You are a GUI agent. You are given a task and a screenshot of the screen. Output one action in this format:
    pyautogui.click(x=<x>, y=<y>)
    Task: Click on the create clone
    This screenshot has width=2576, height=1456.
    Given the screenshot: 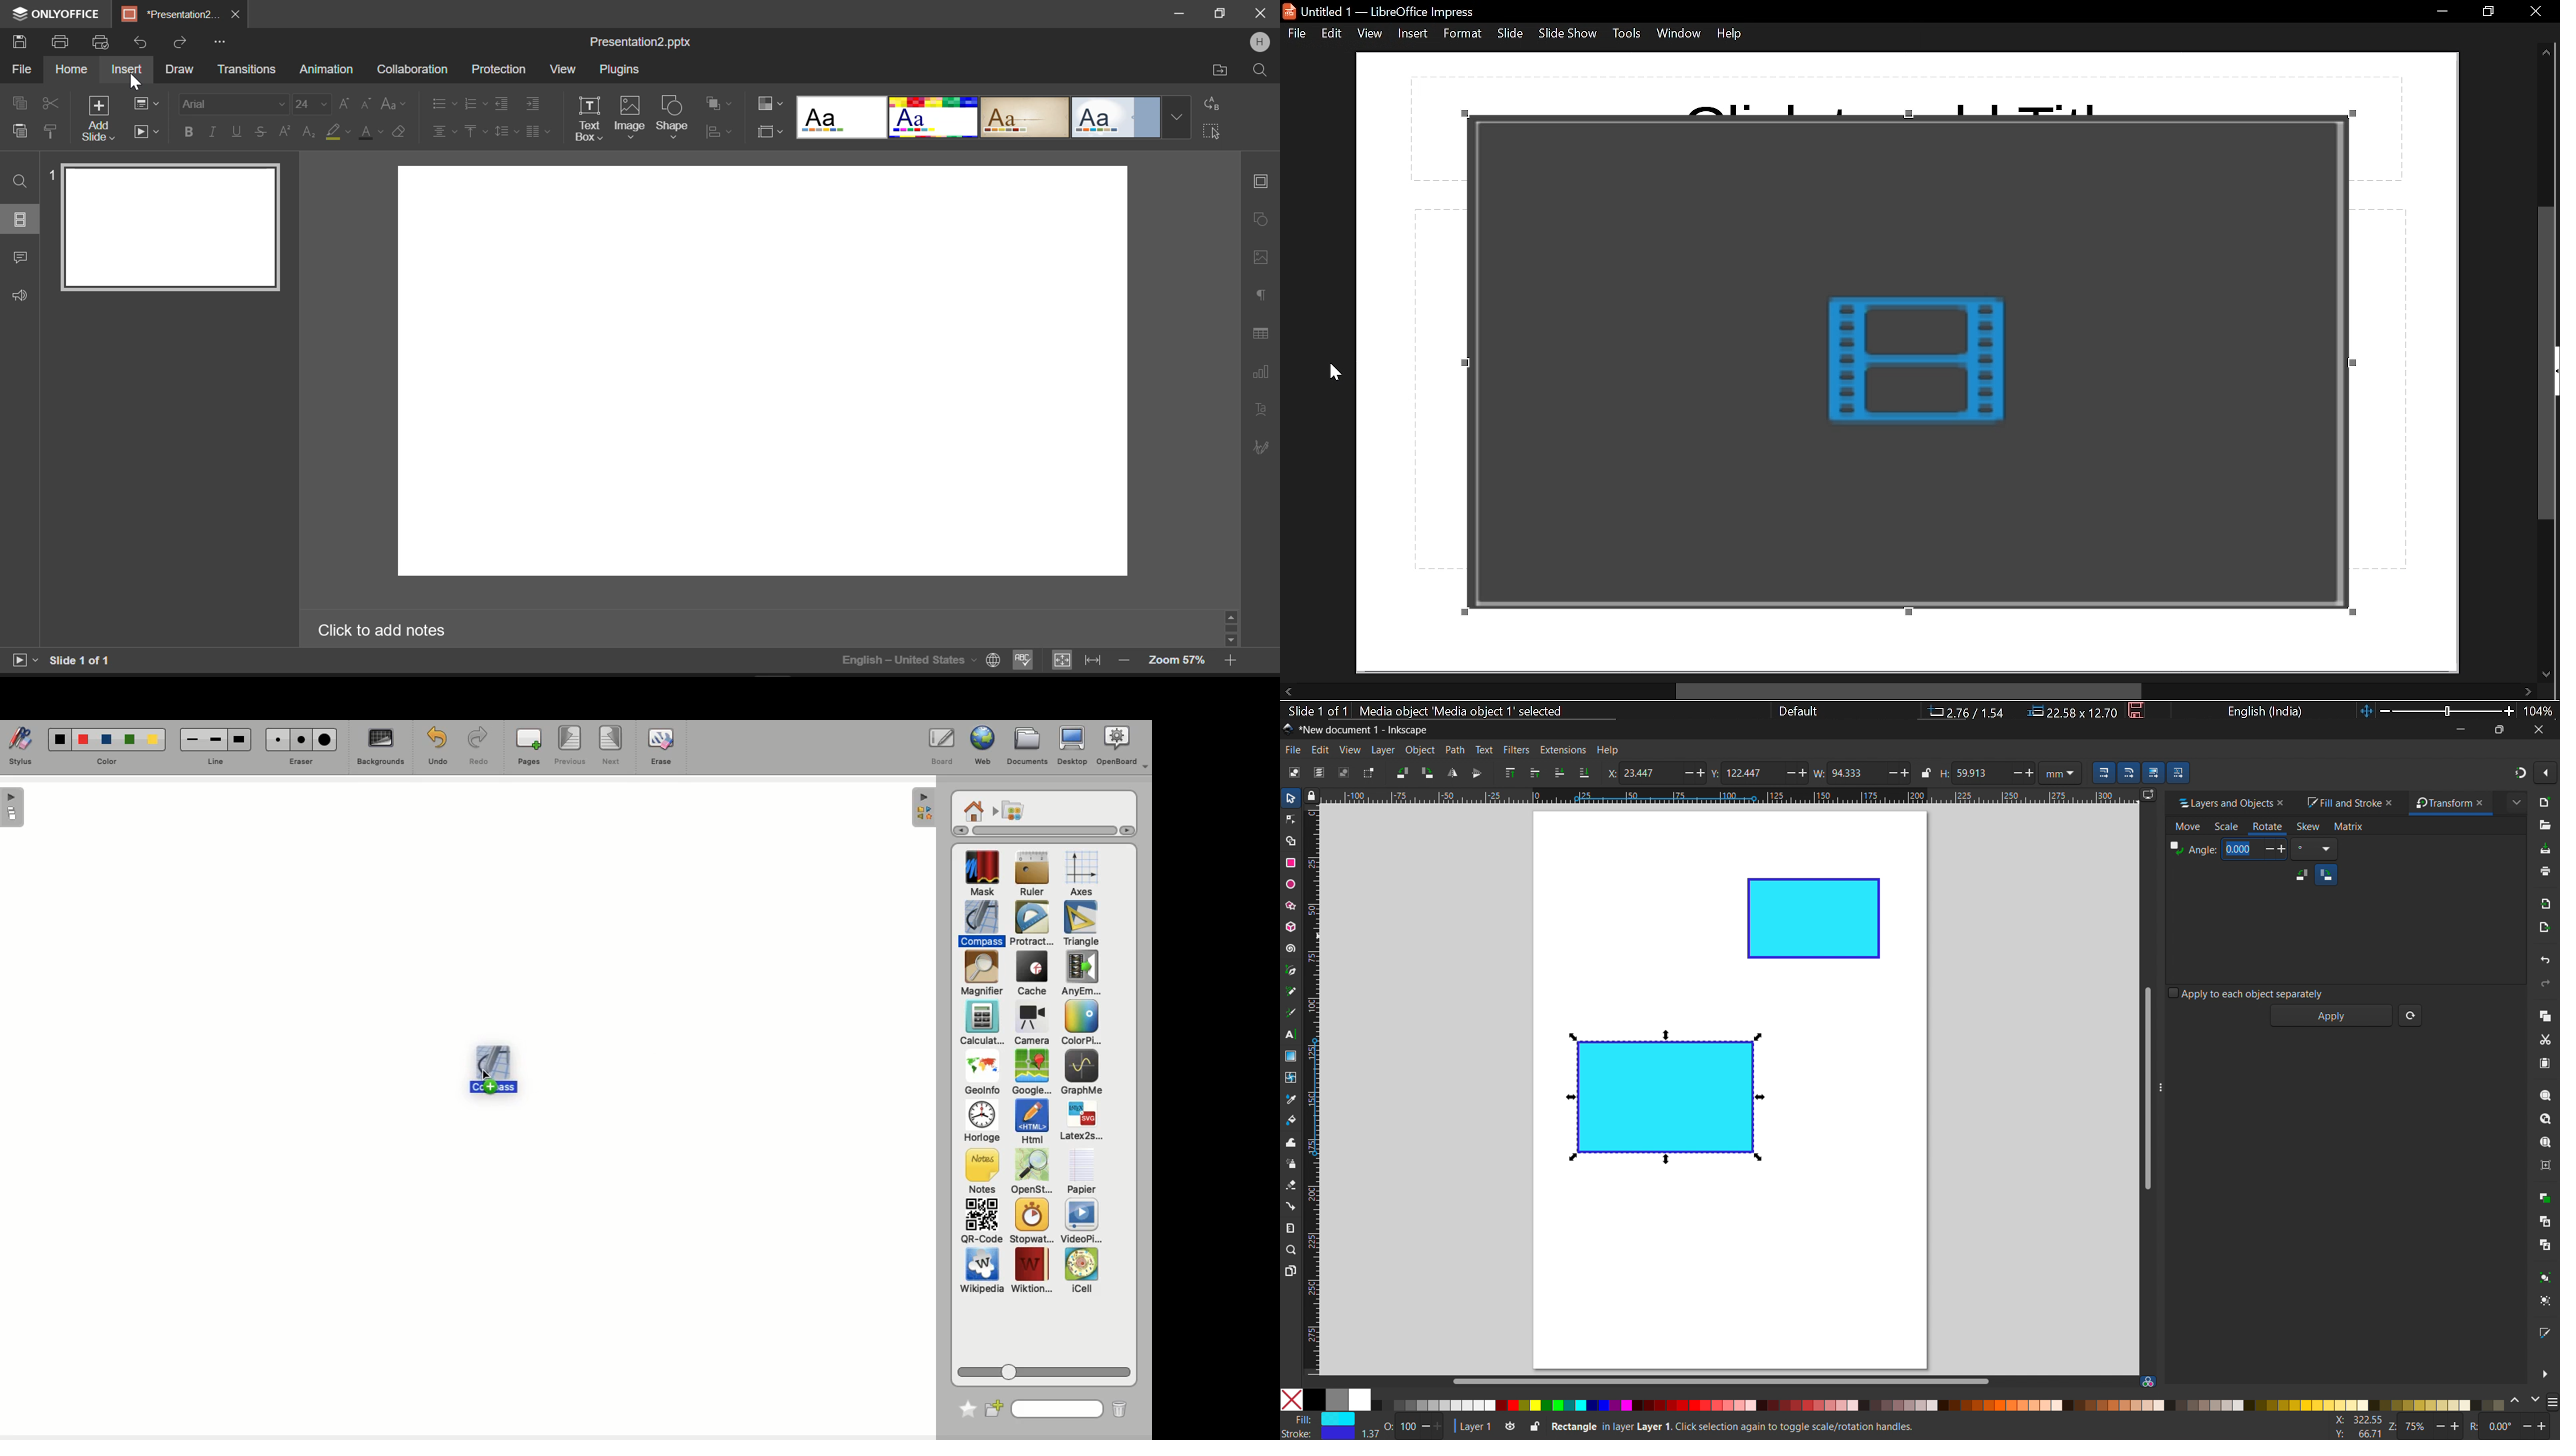 What is the action you would take?
    pyautogui.click(x=2544, y=1220)
    